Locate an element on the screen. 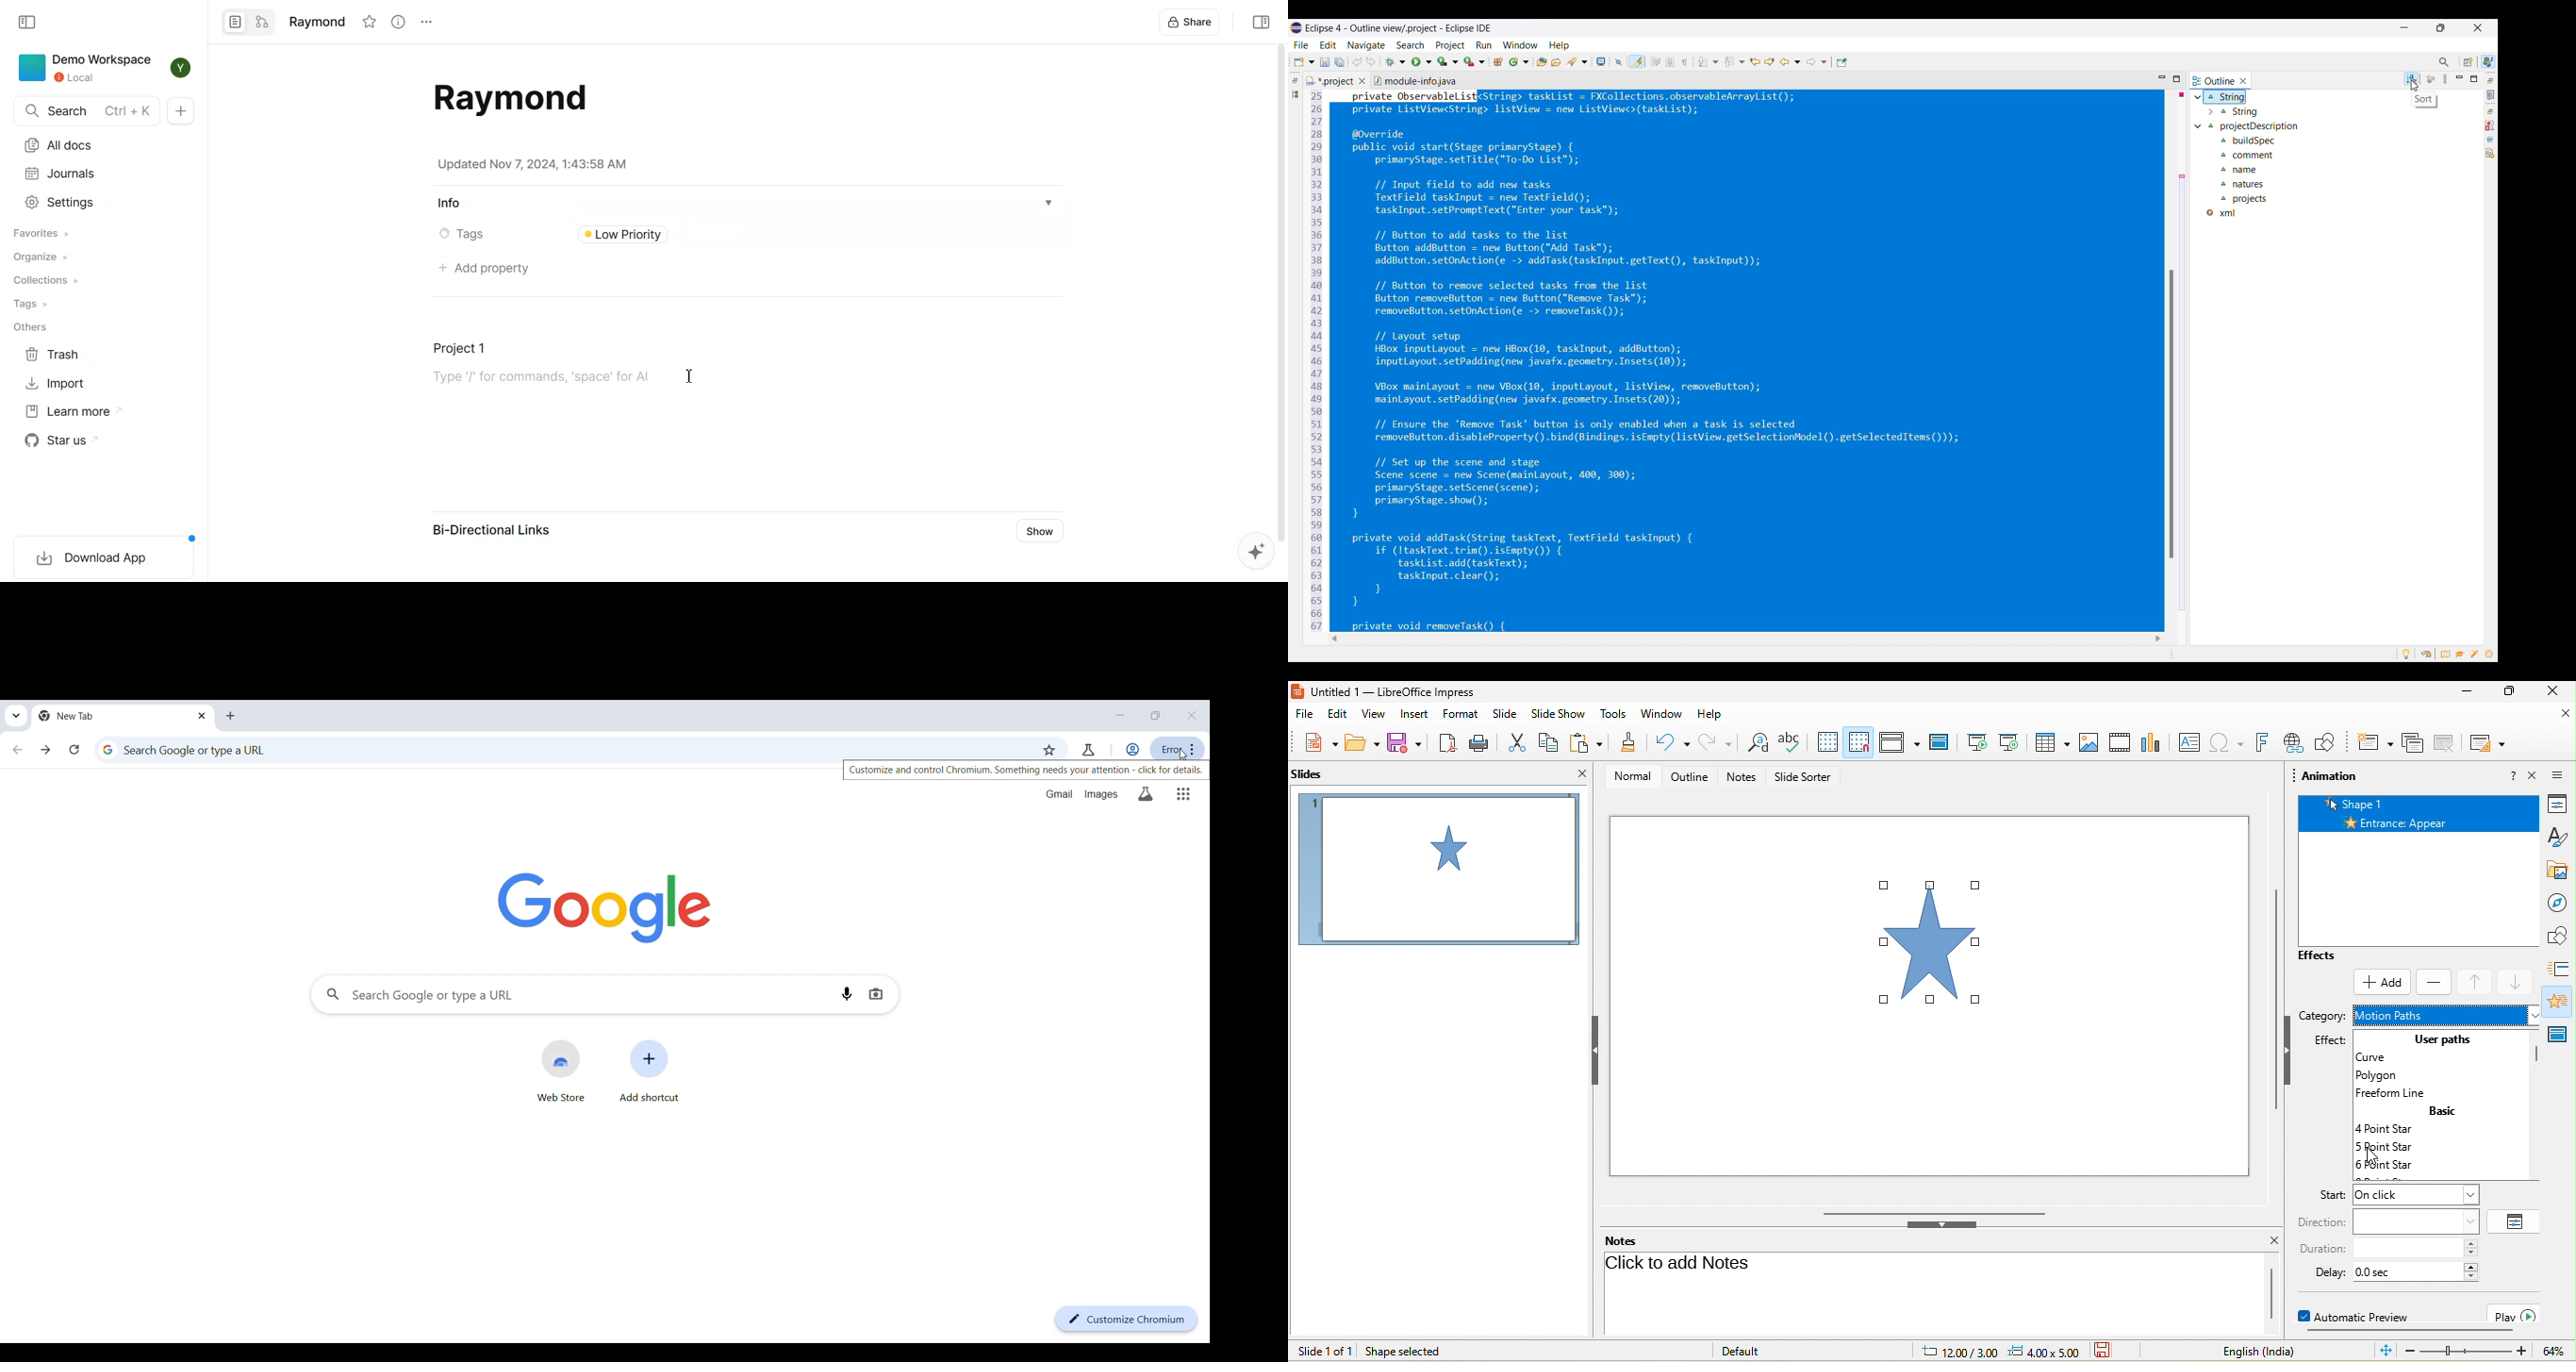 The height and width of the screenshot is (1372, 2576). current window title: Untitled 1 — LibreOffice Impress is located at coordinates (1384, 691).